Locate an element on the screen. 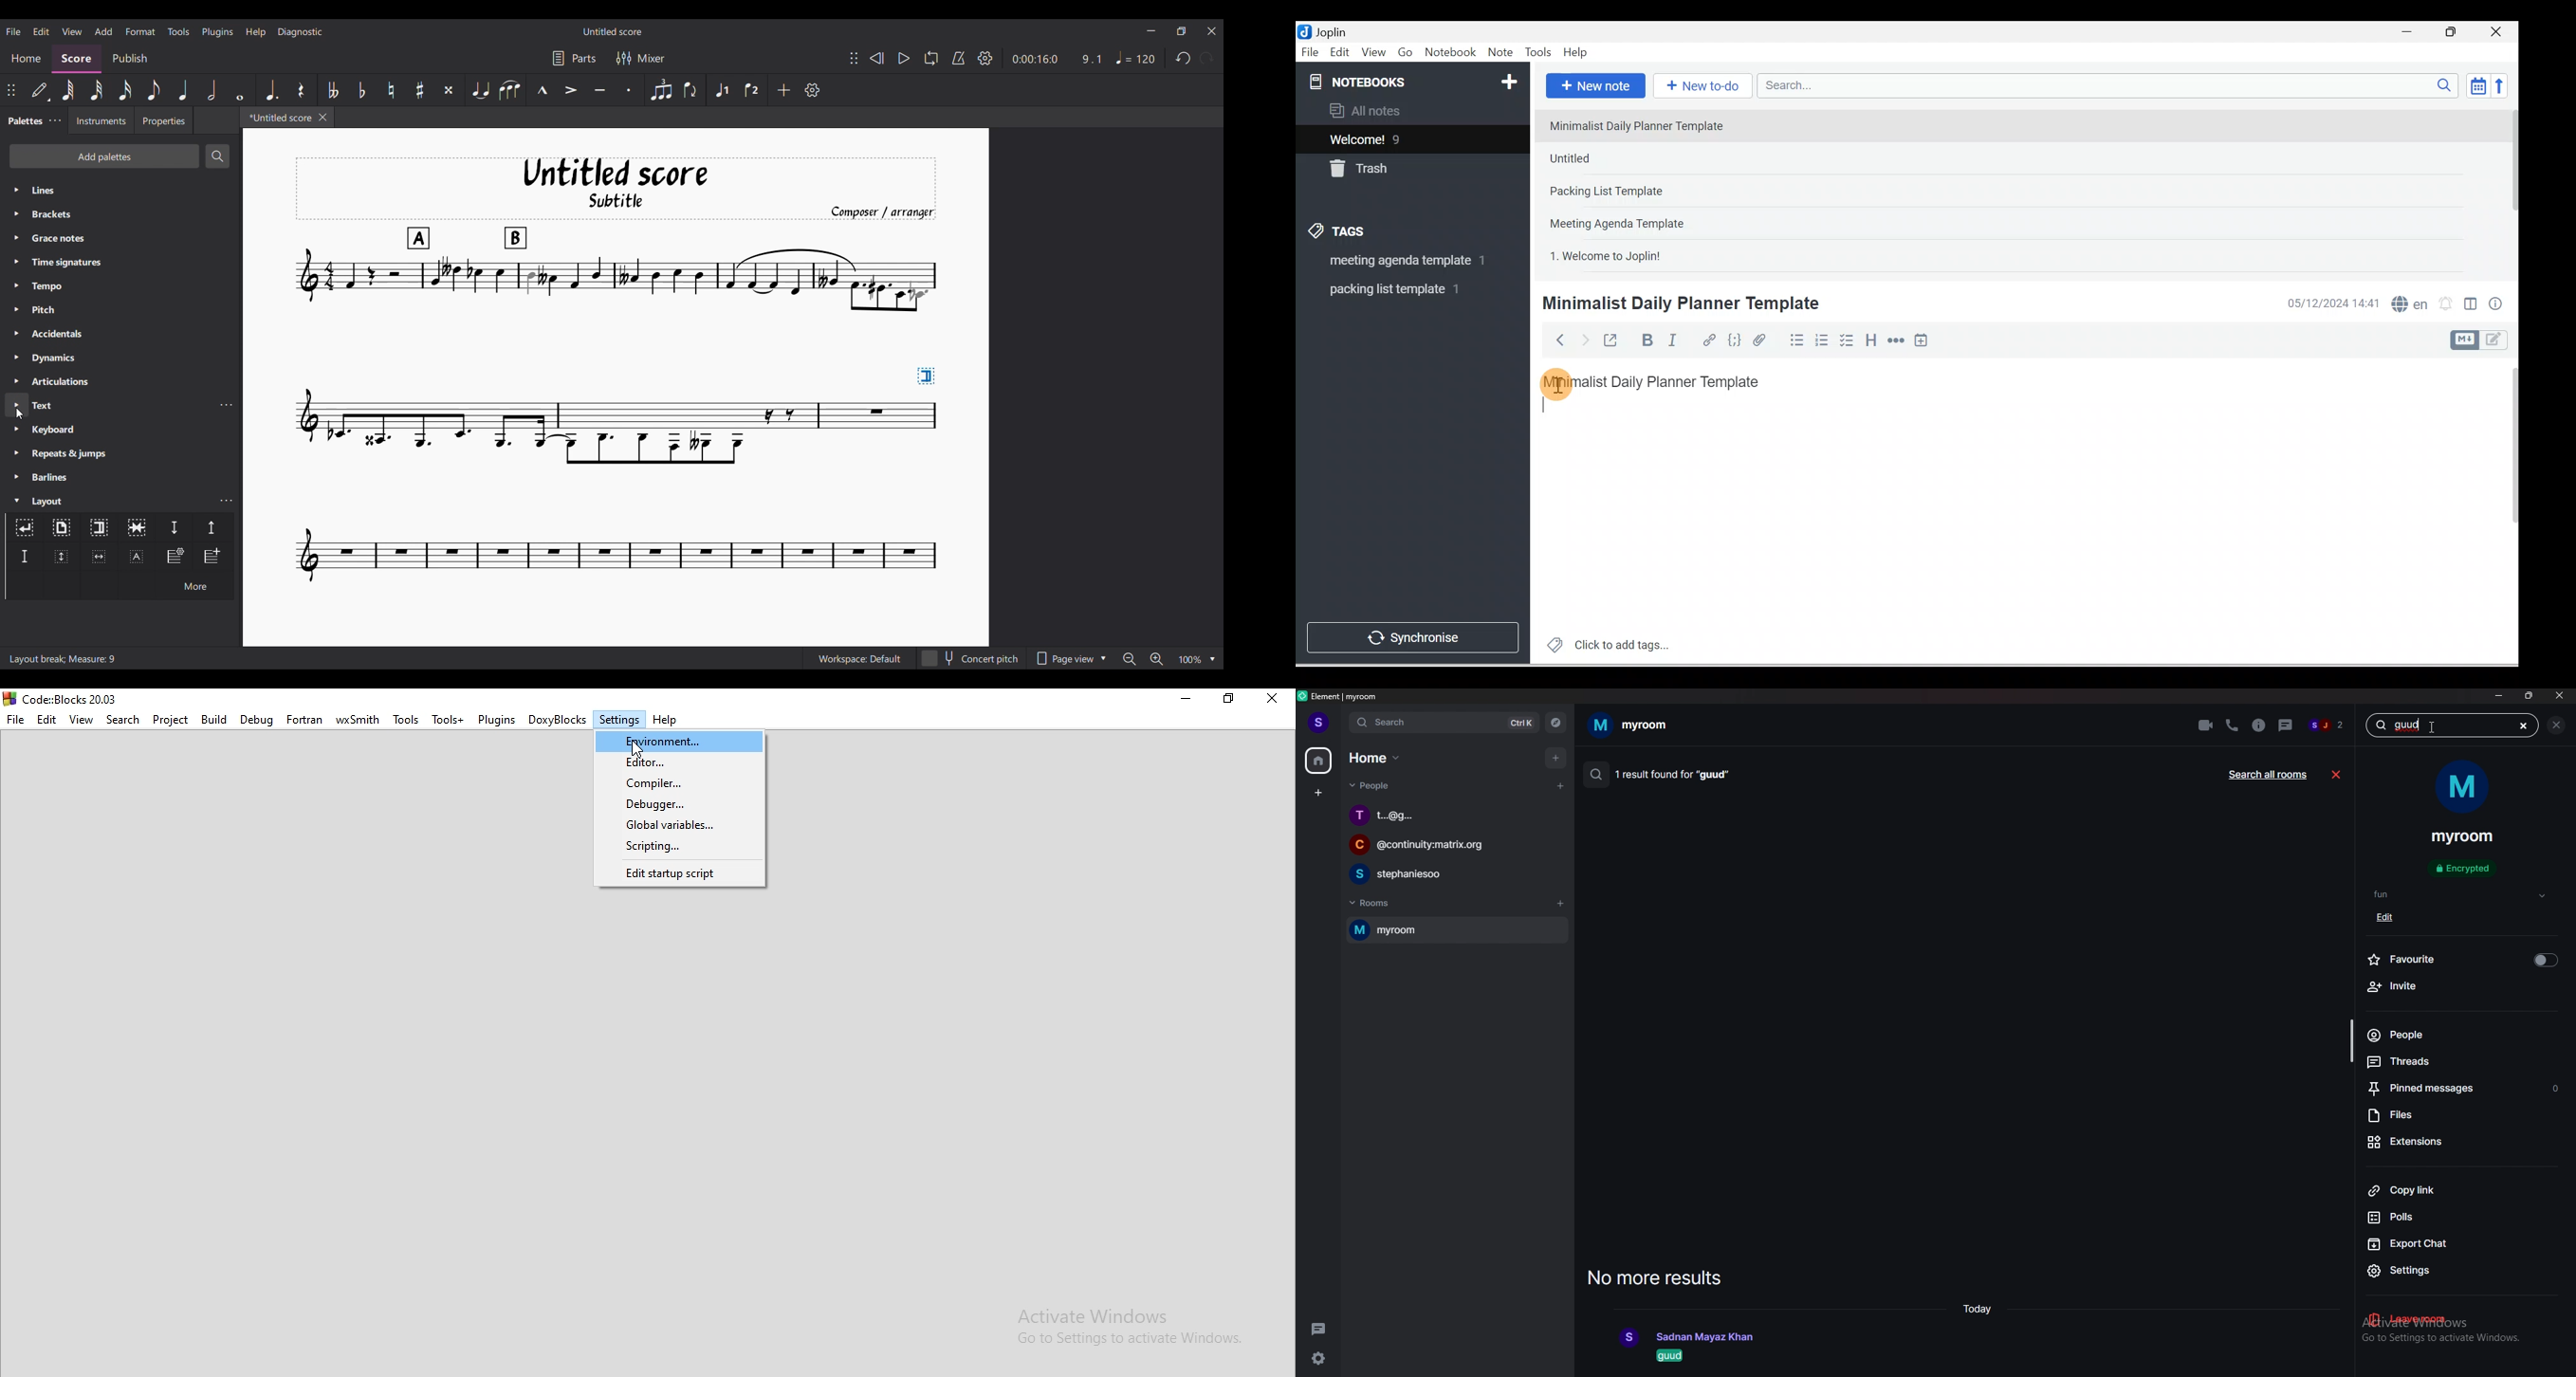 This screenshot has width=2576, height=1400. Quarter note is located at coordinates (183, 89).